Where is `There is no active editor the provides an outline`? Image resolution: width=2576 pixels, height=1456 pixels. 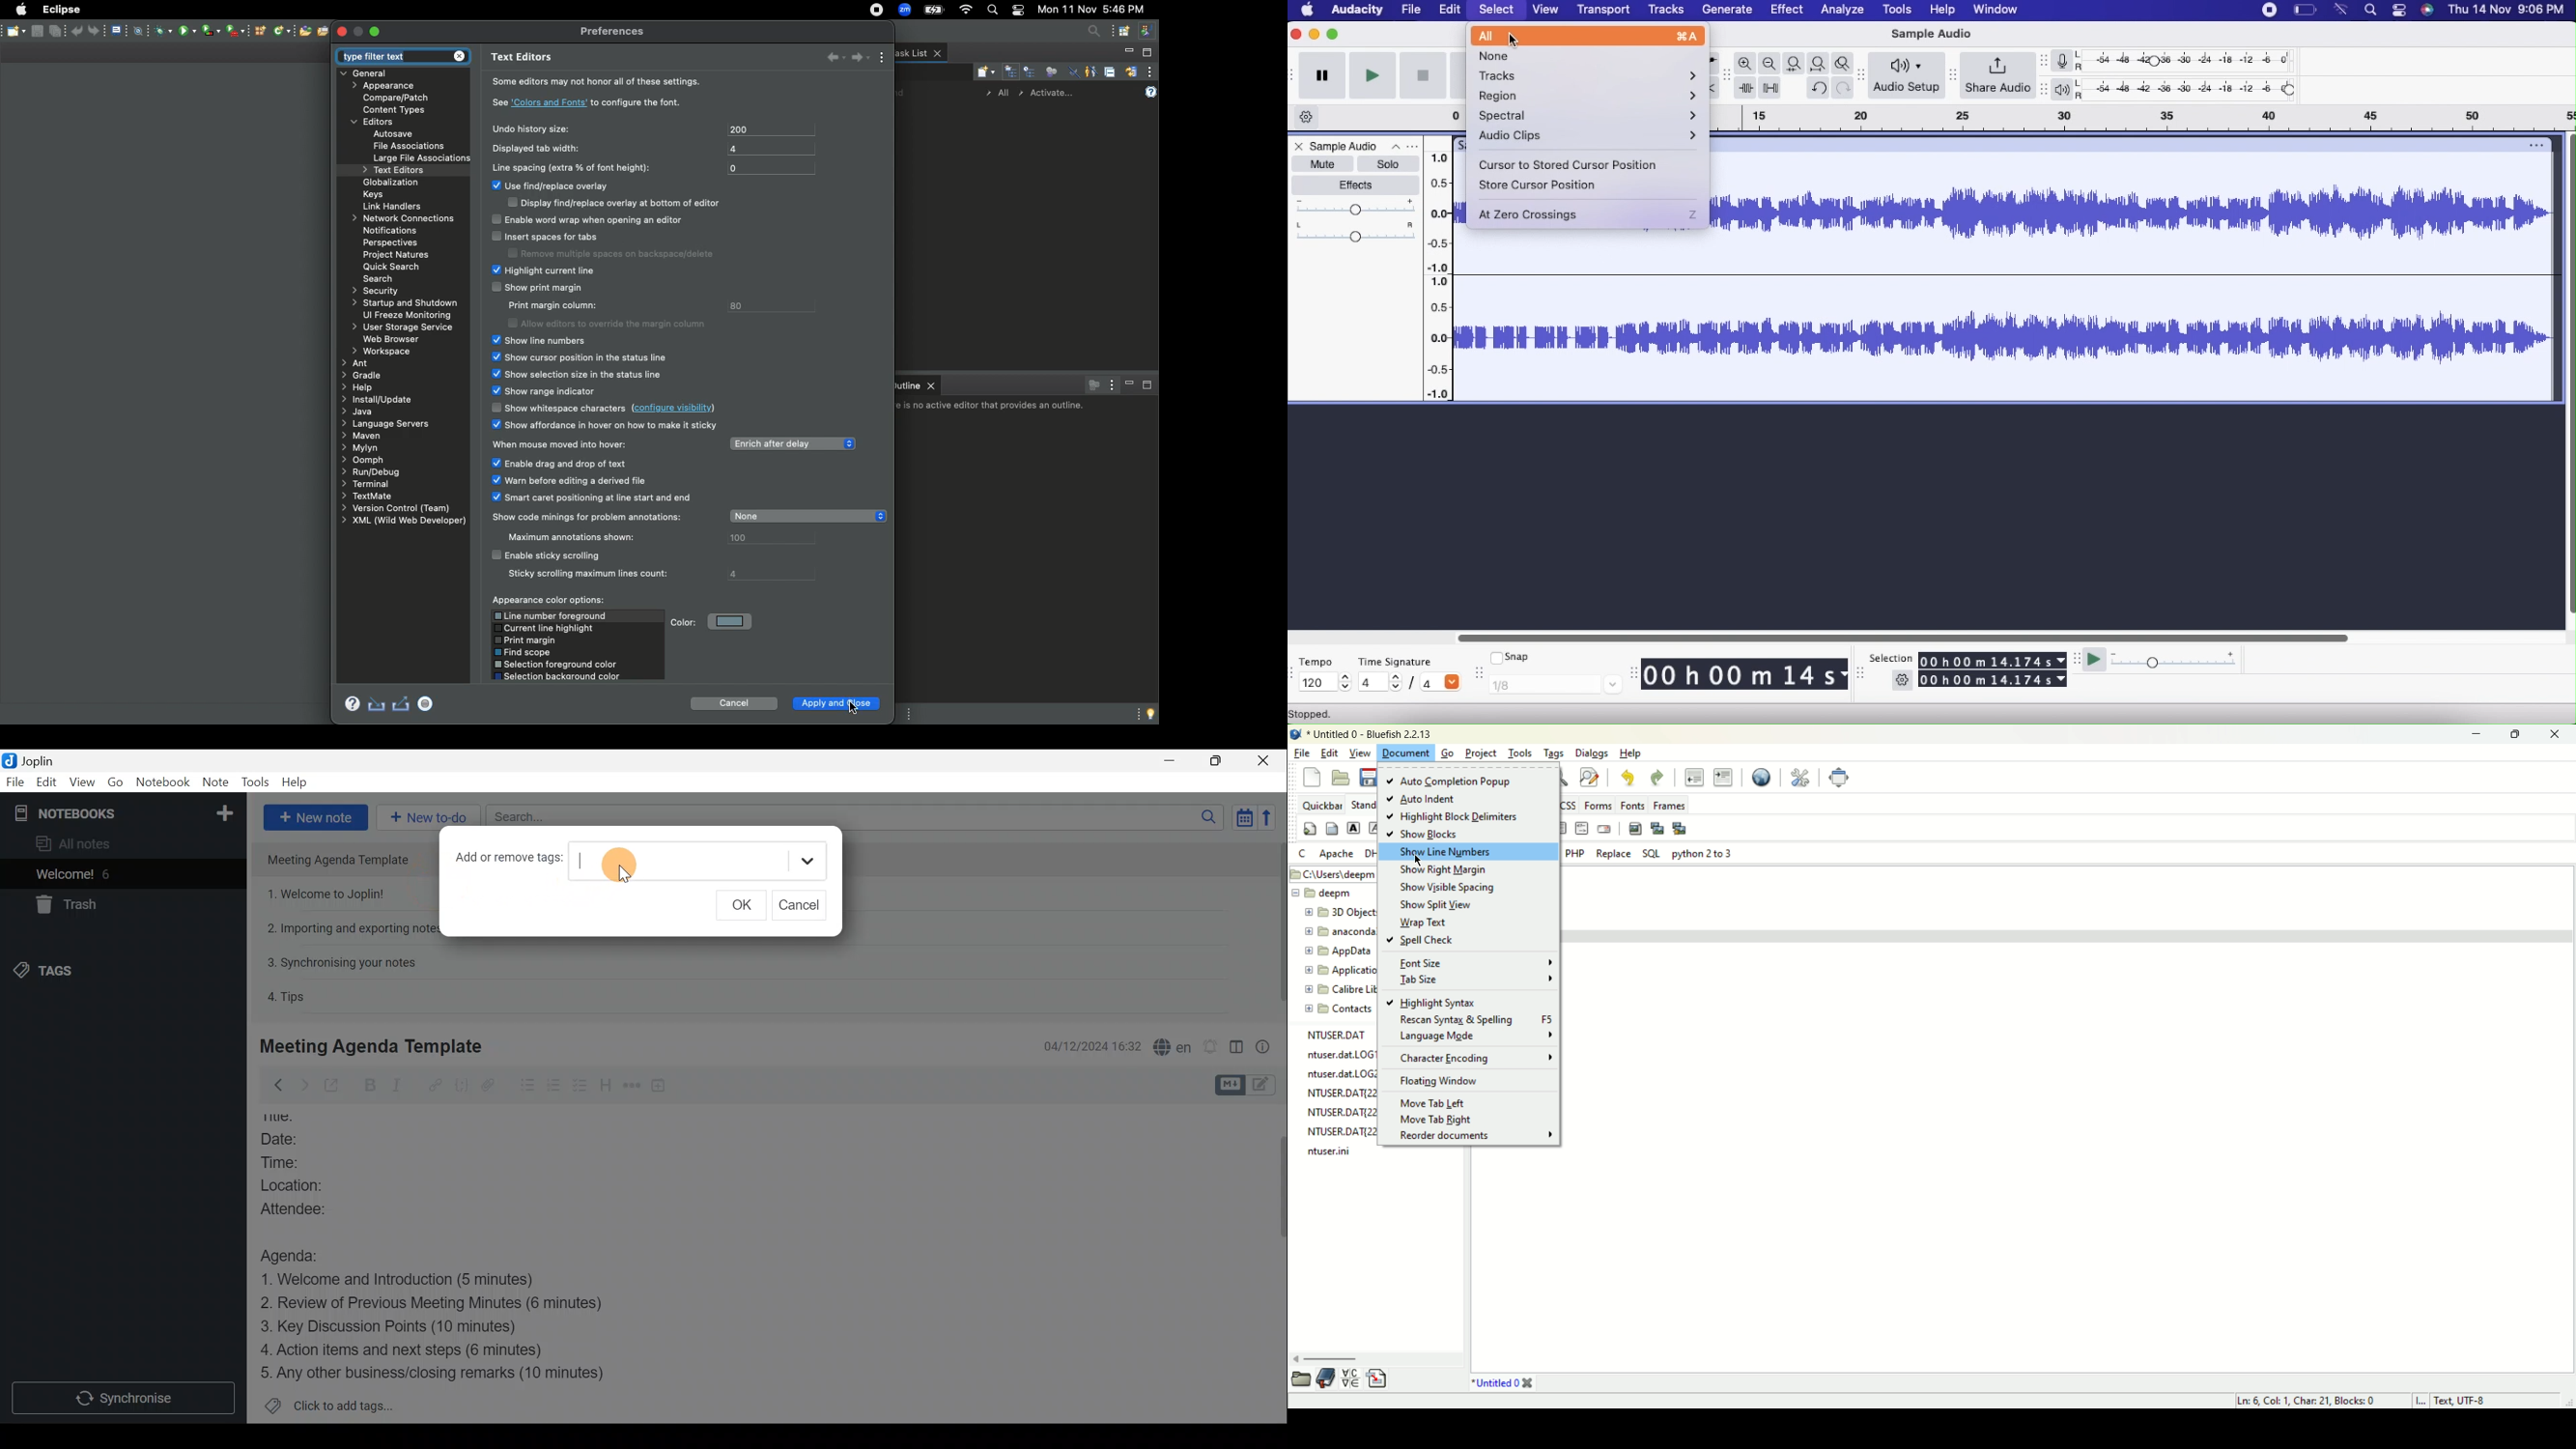 There is no active editor the provides an outline is located at coordinates (993, 407).